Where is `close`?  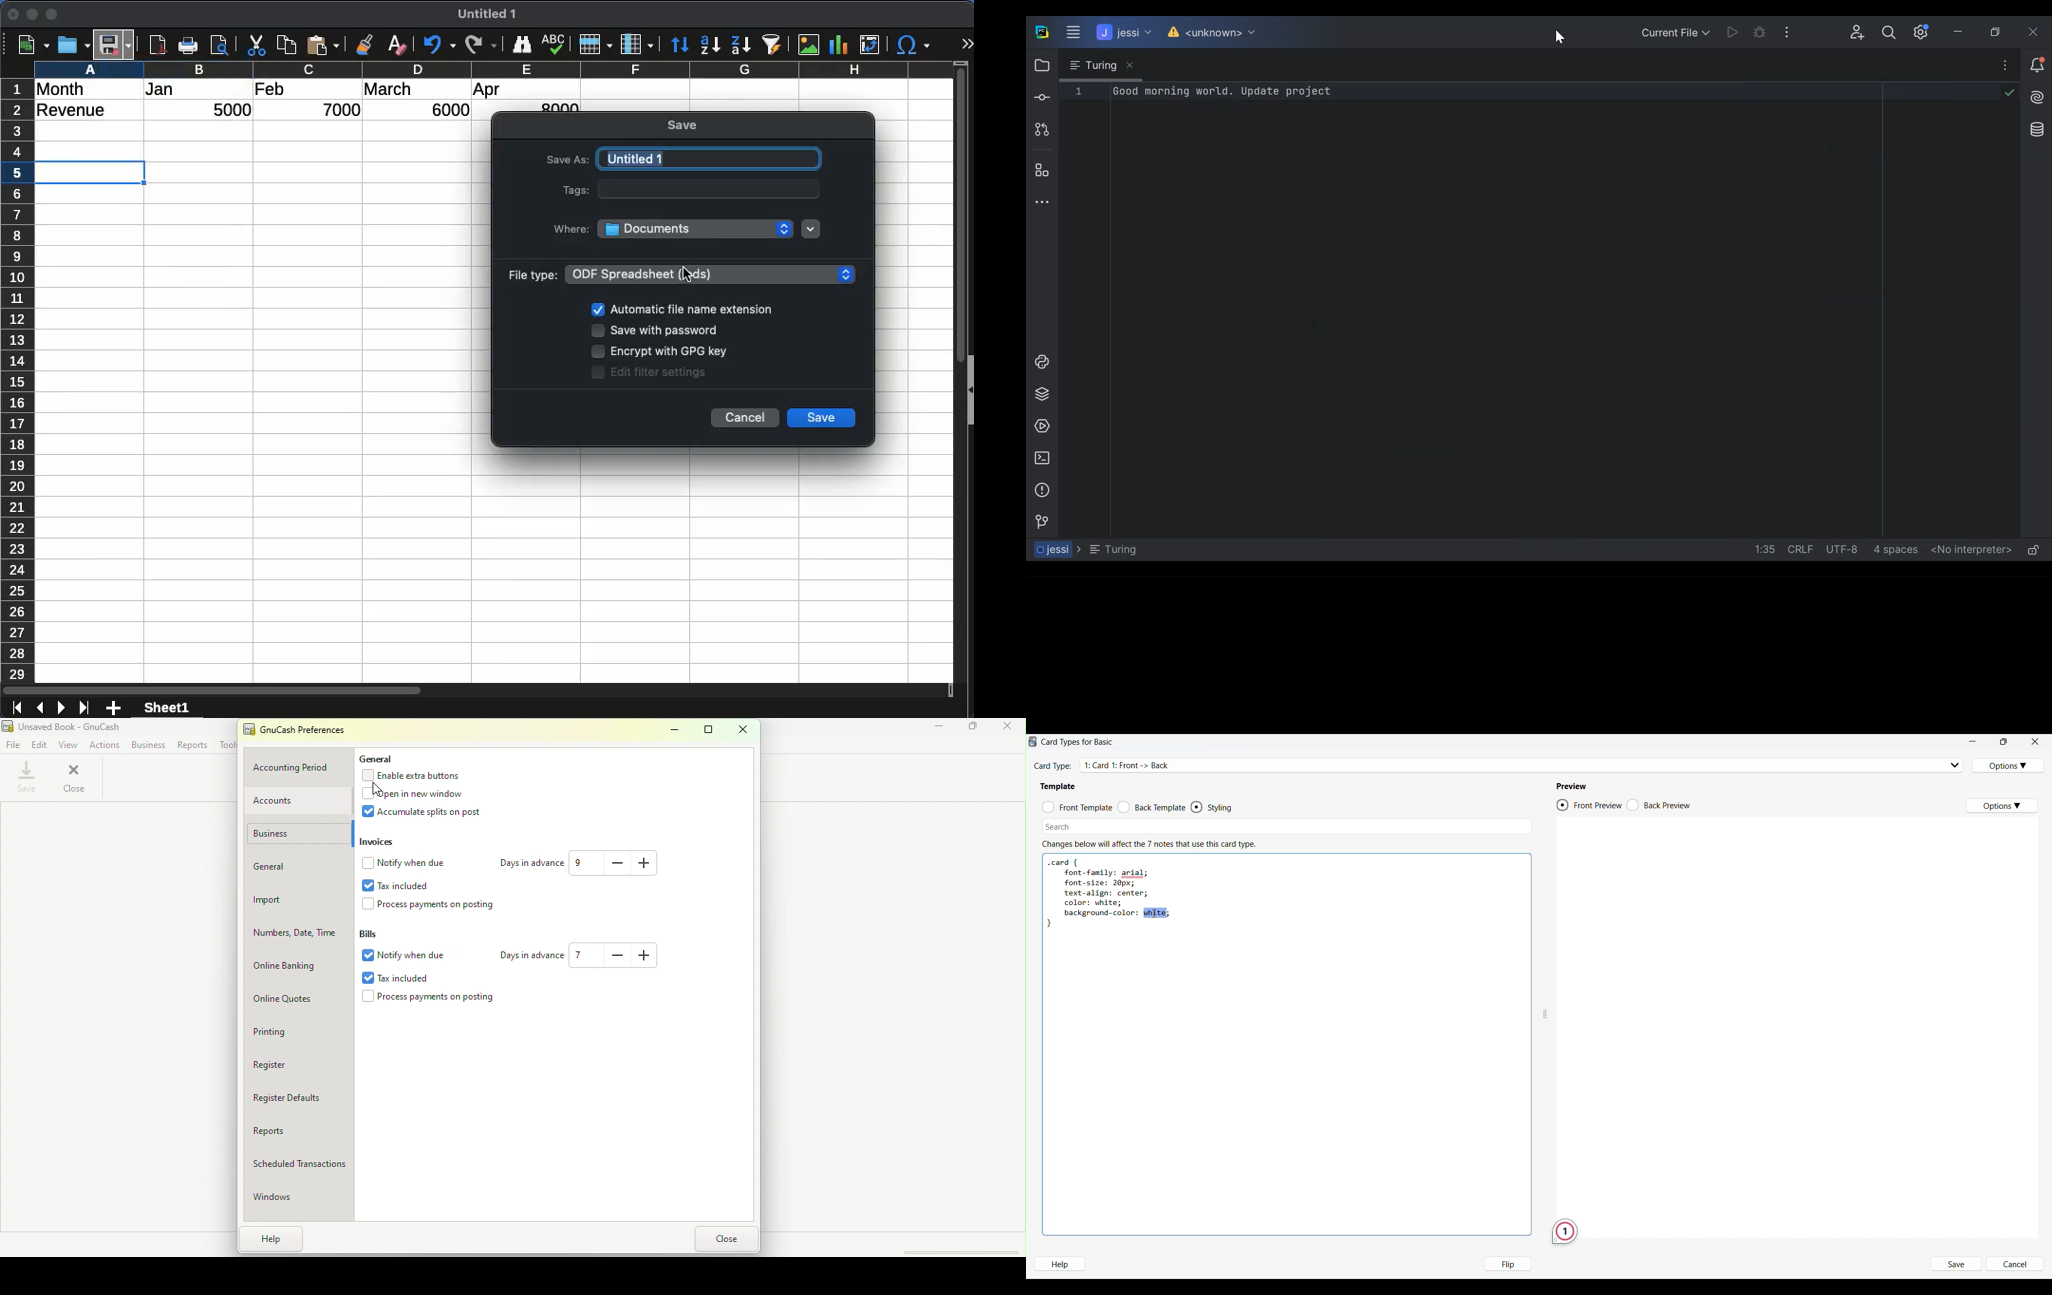 close is located at coordinates (14, 14).